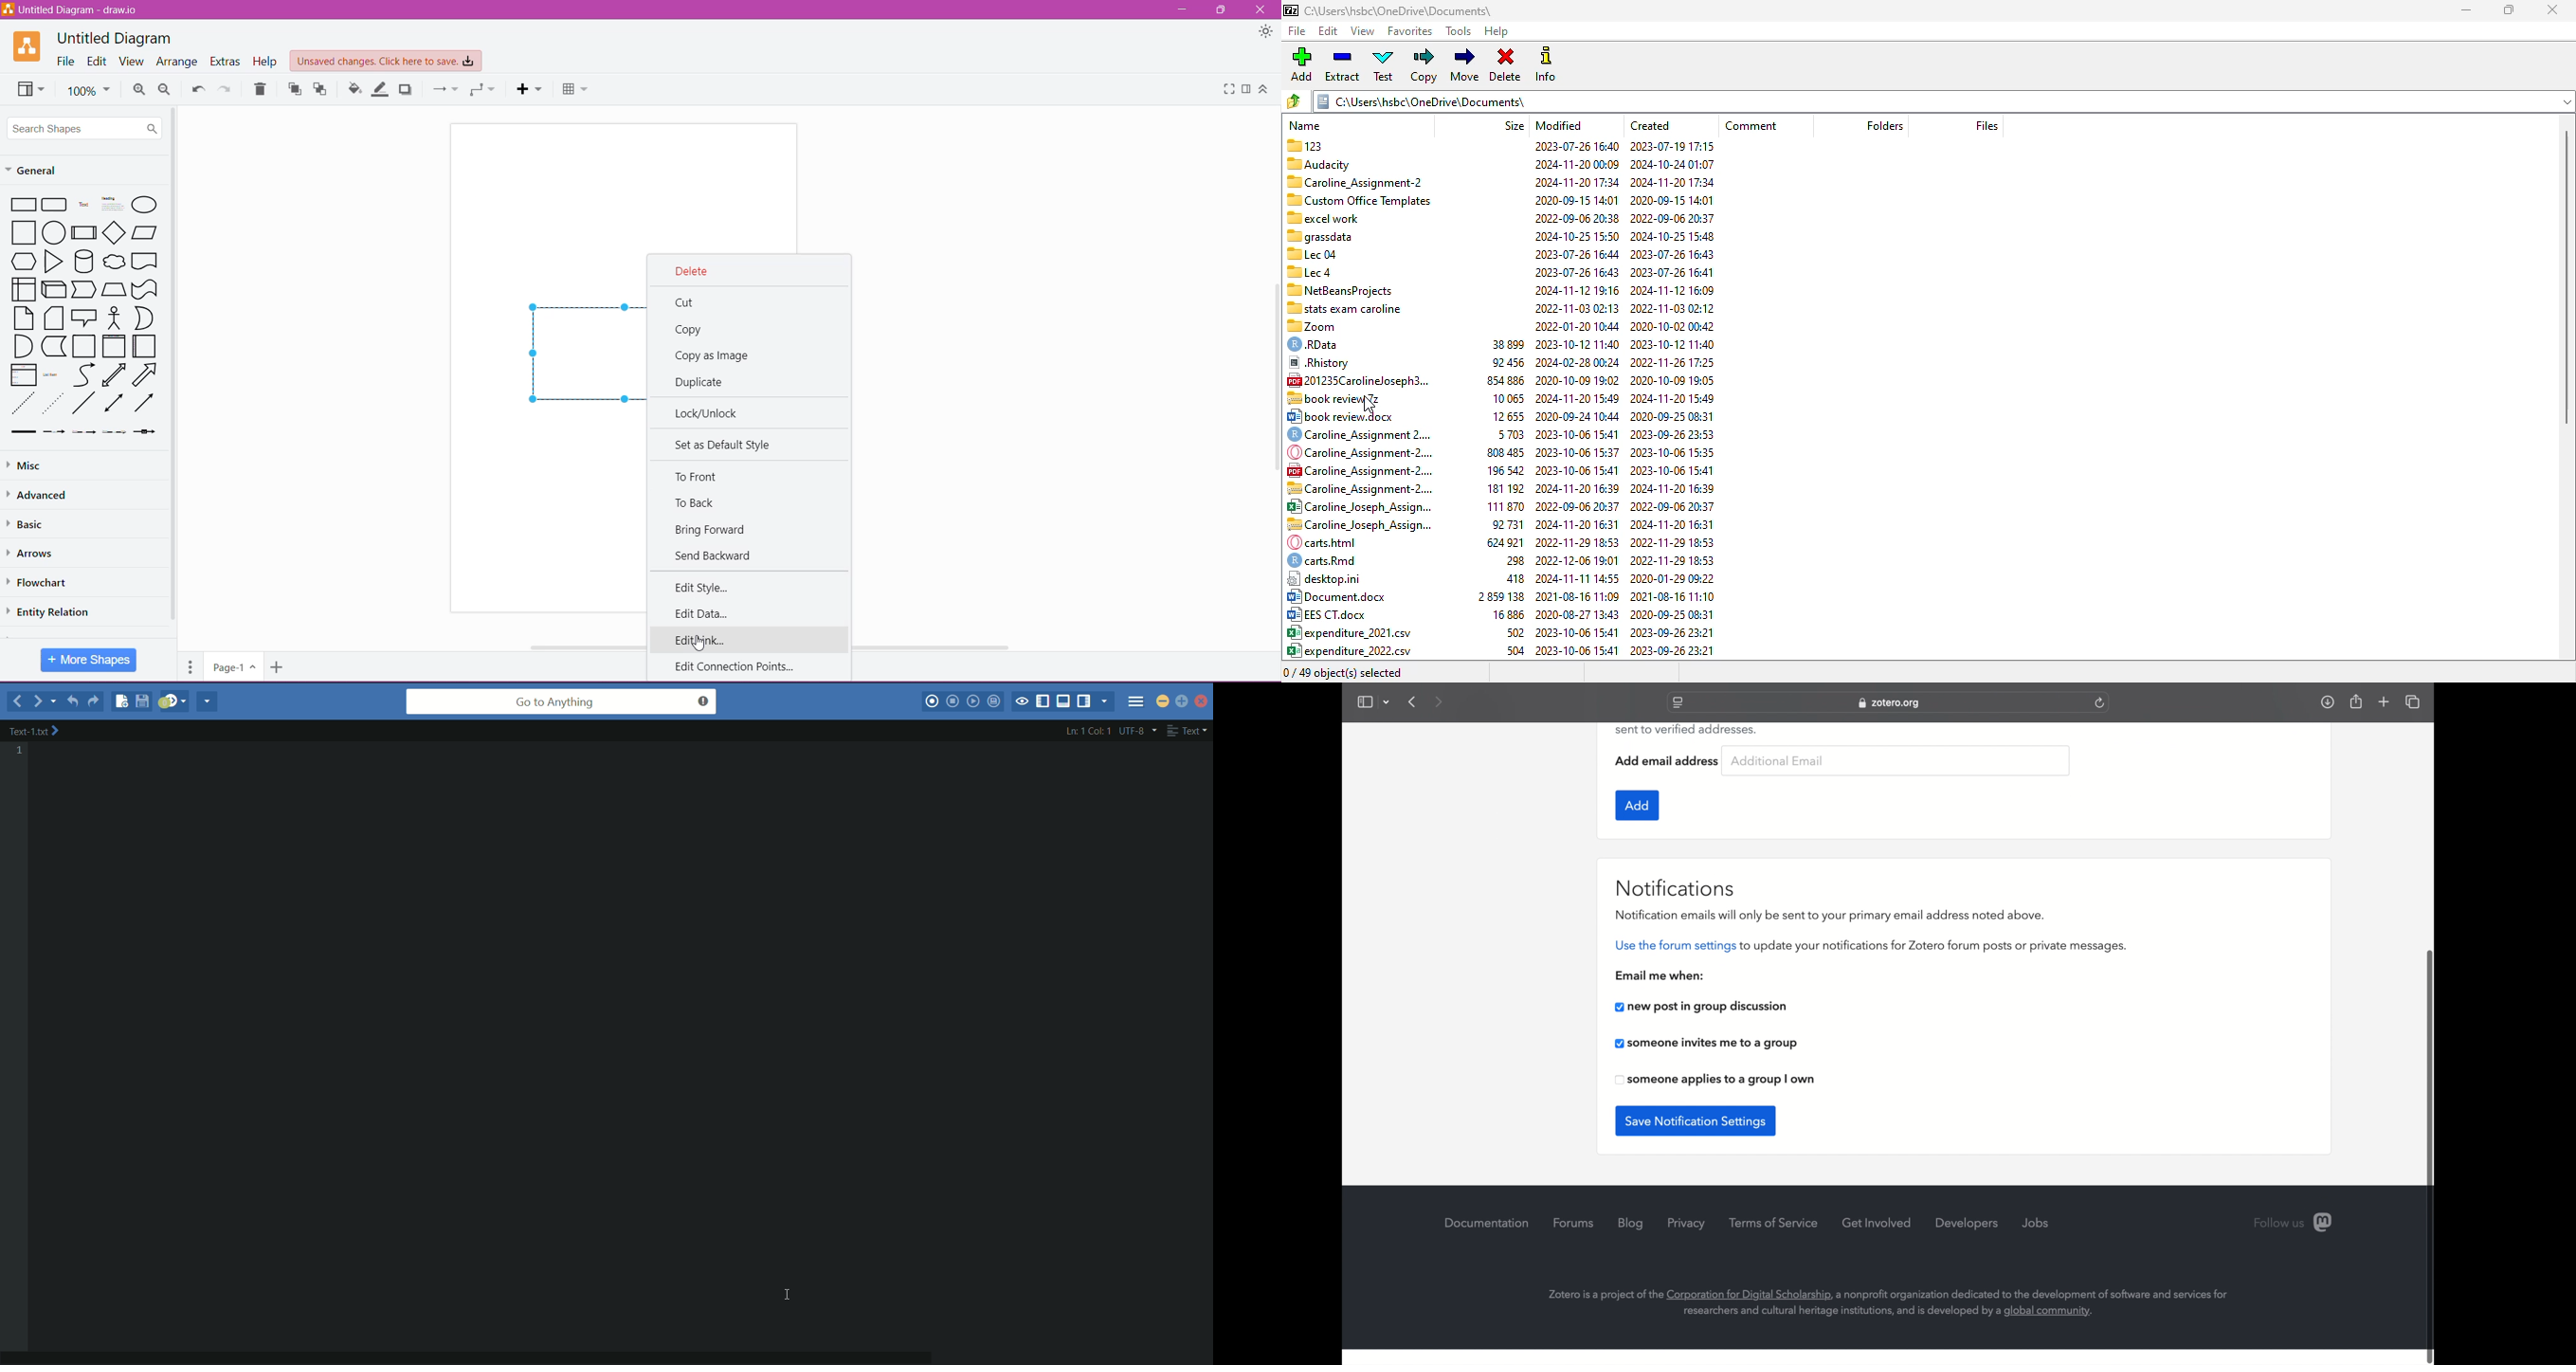 This screenshot has height=1372, width=2576. Describe the element at coordinates (1547, 64) in the screenshot. I see `info` at that location.